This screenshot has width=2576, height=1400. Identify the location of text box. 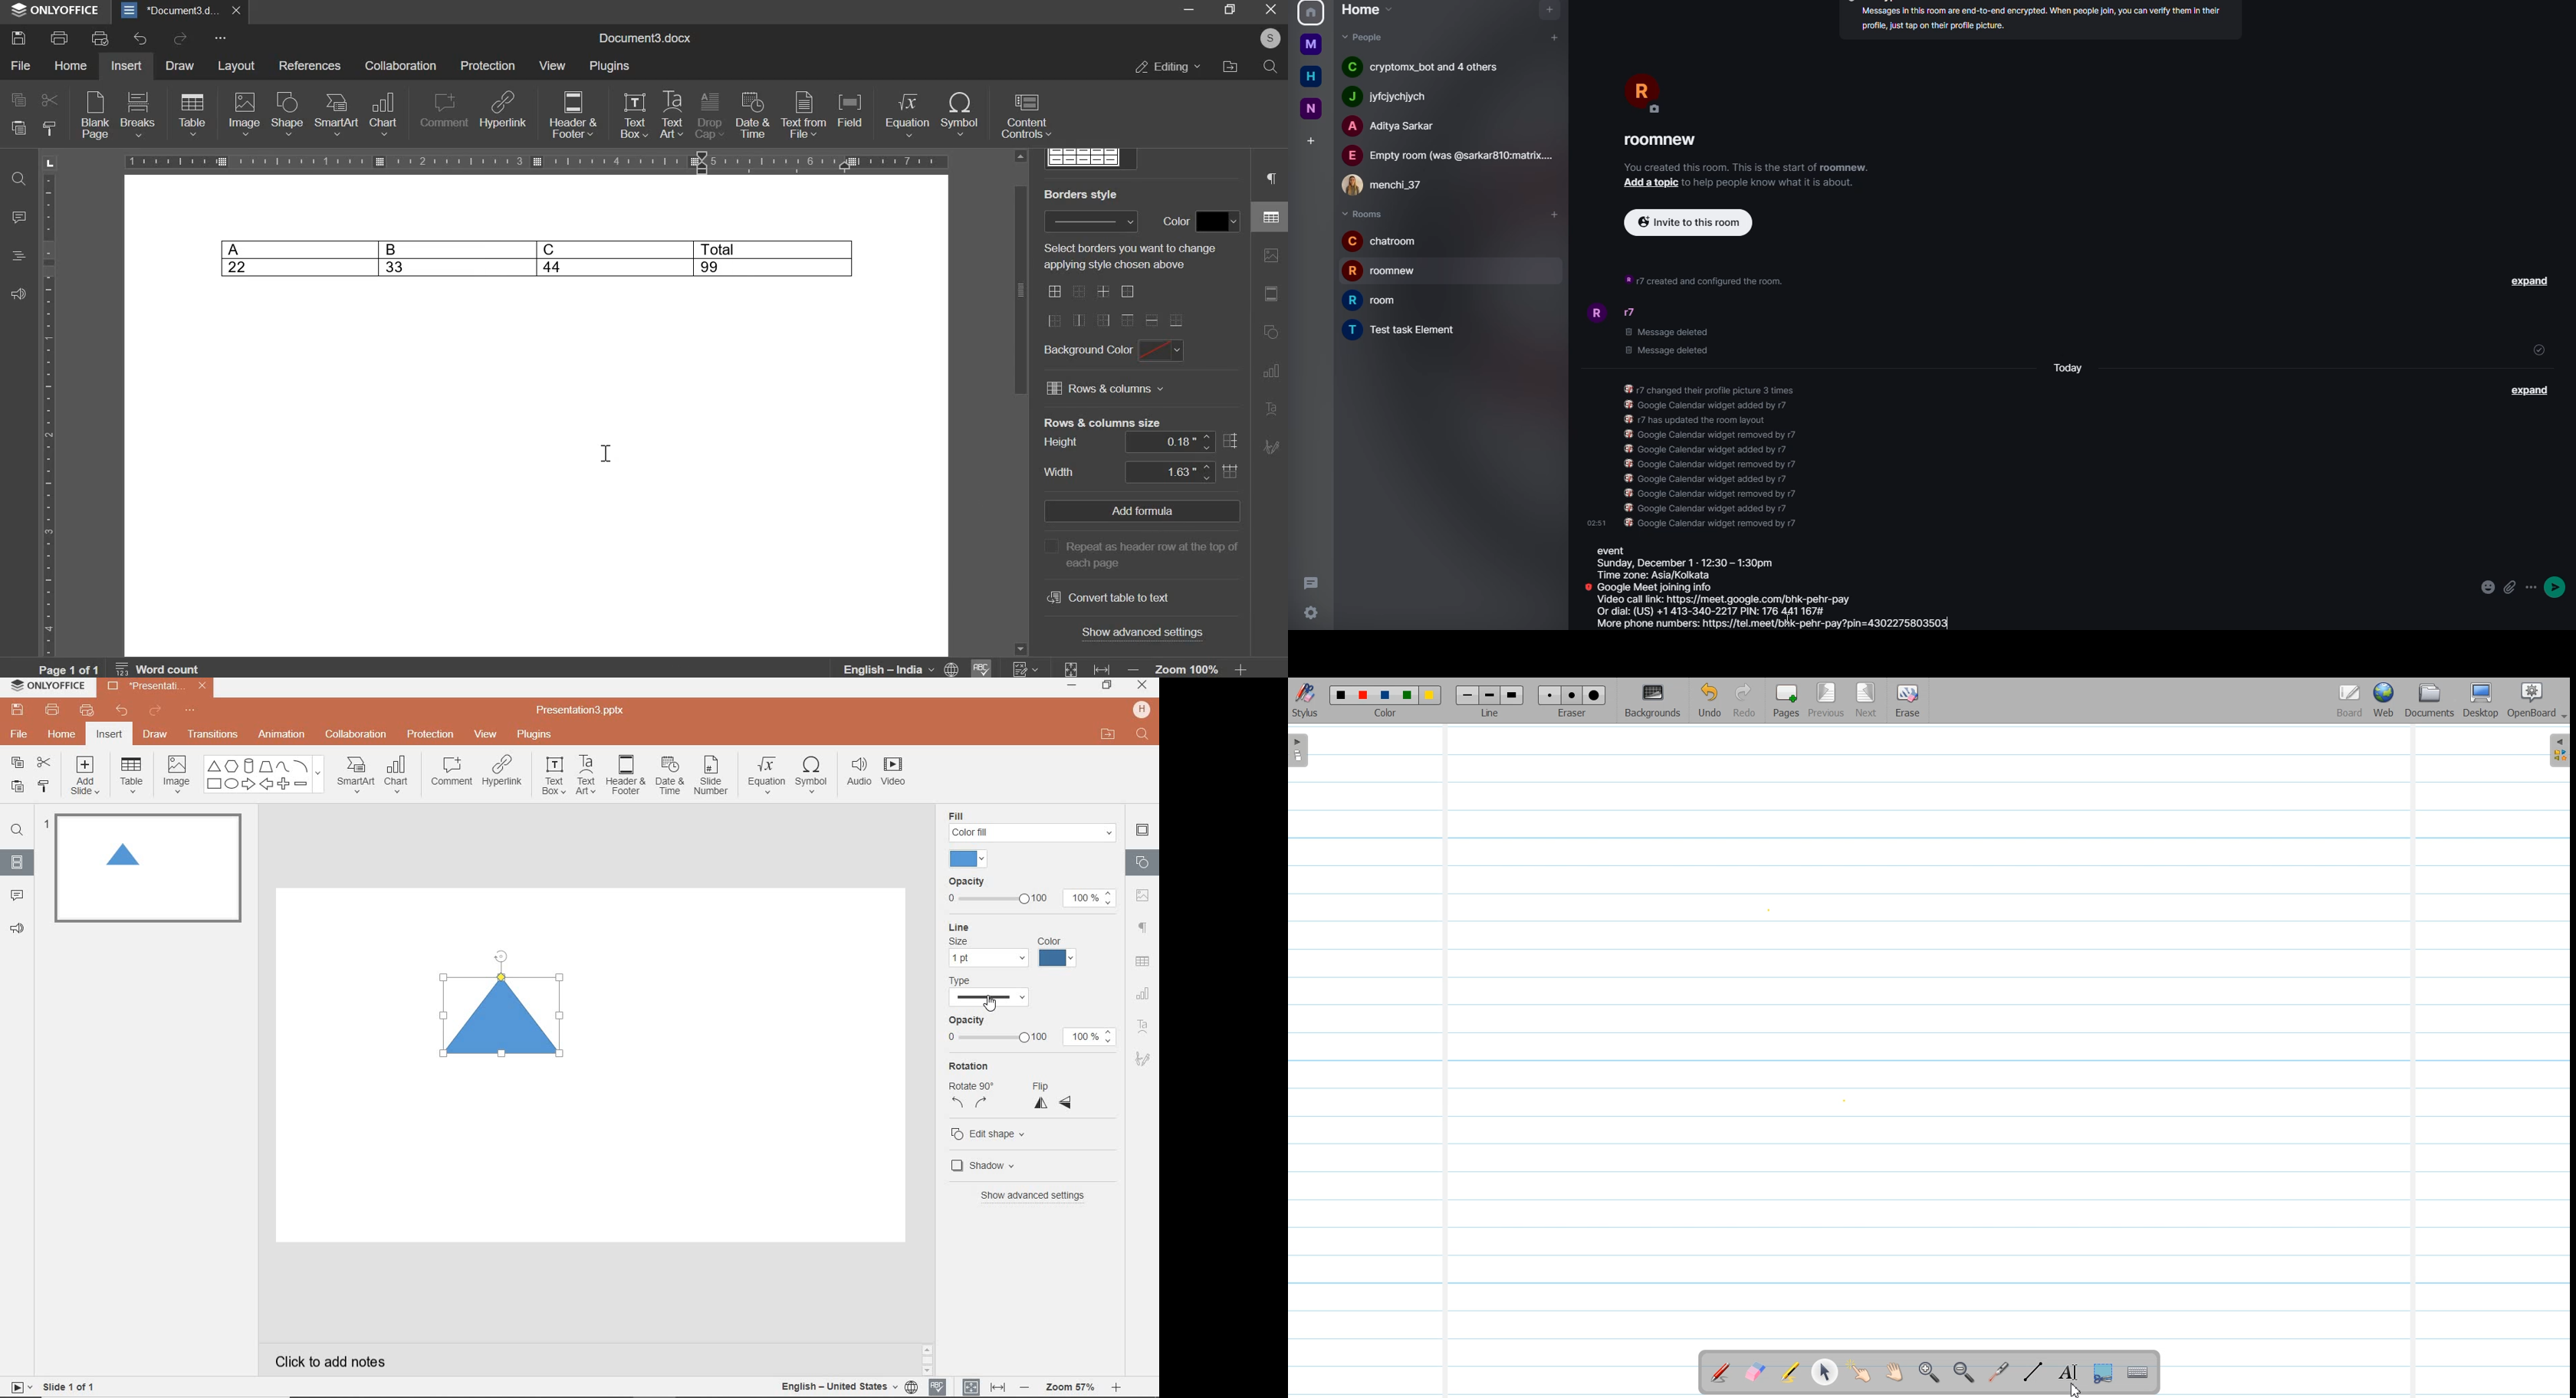
(634, 115).